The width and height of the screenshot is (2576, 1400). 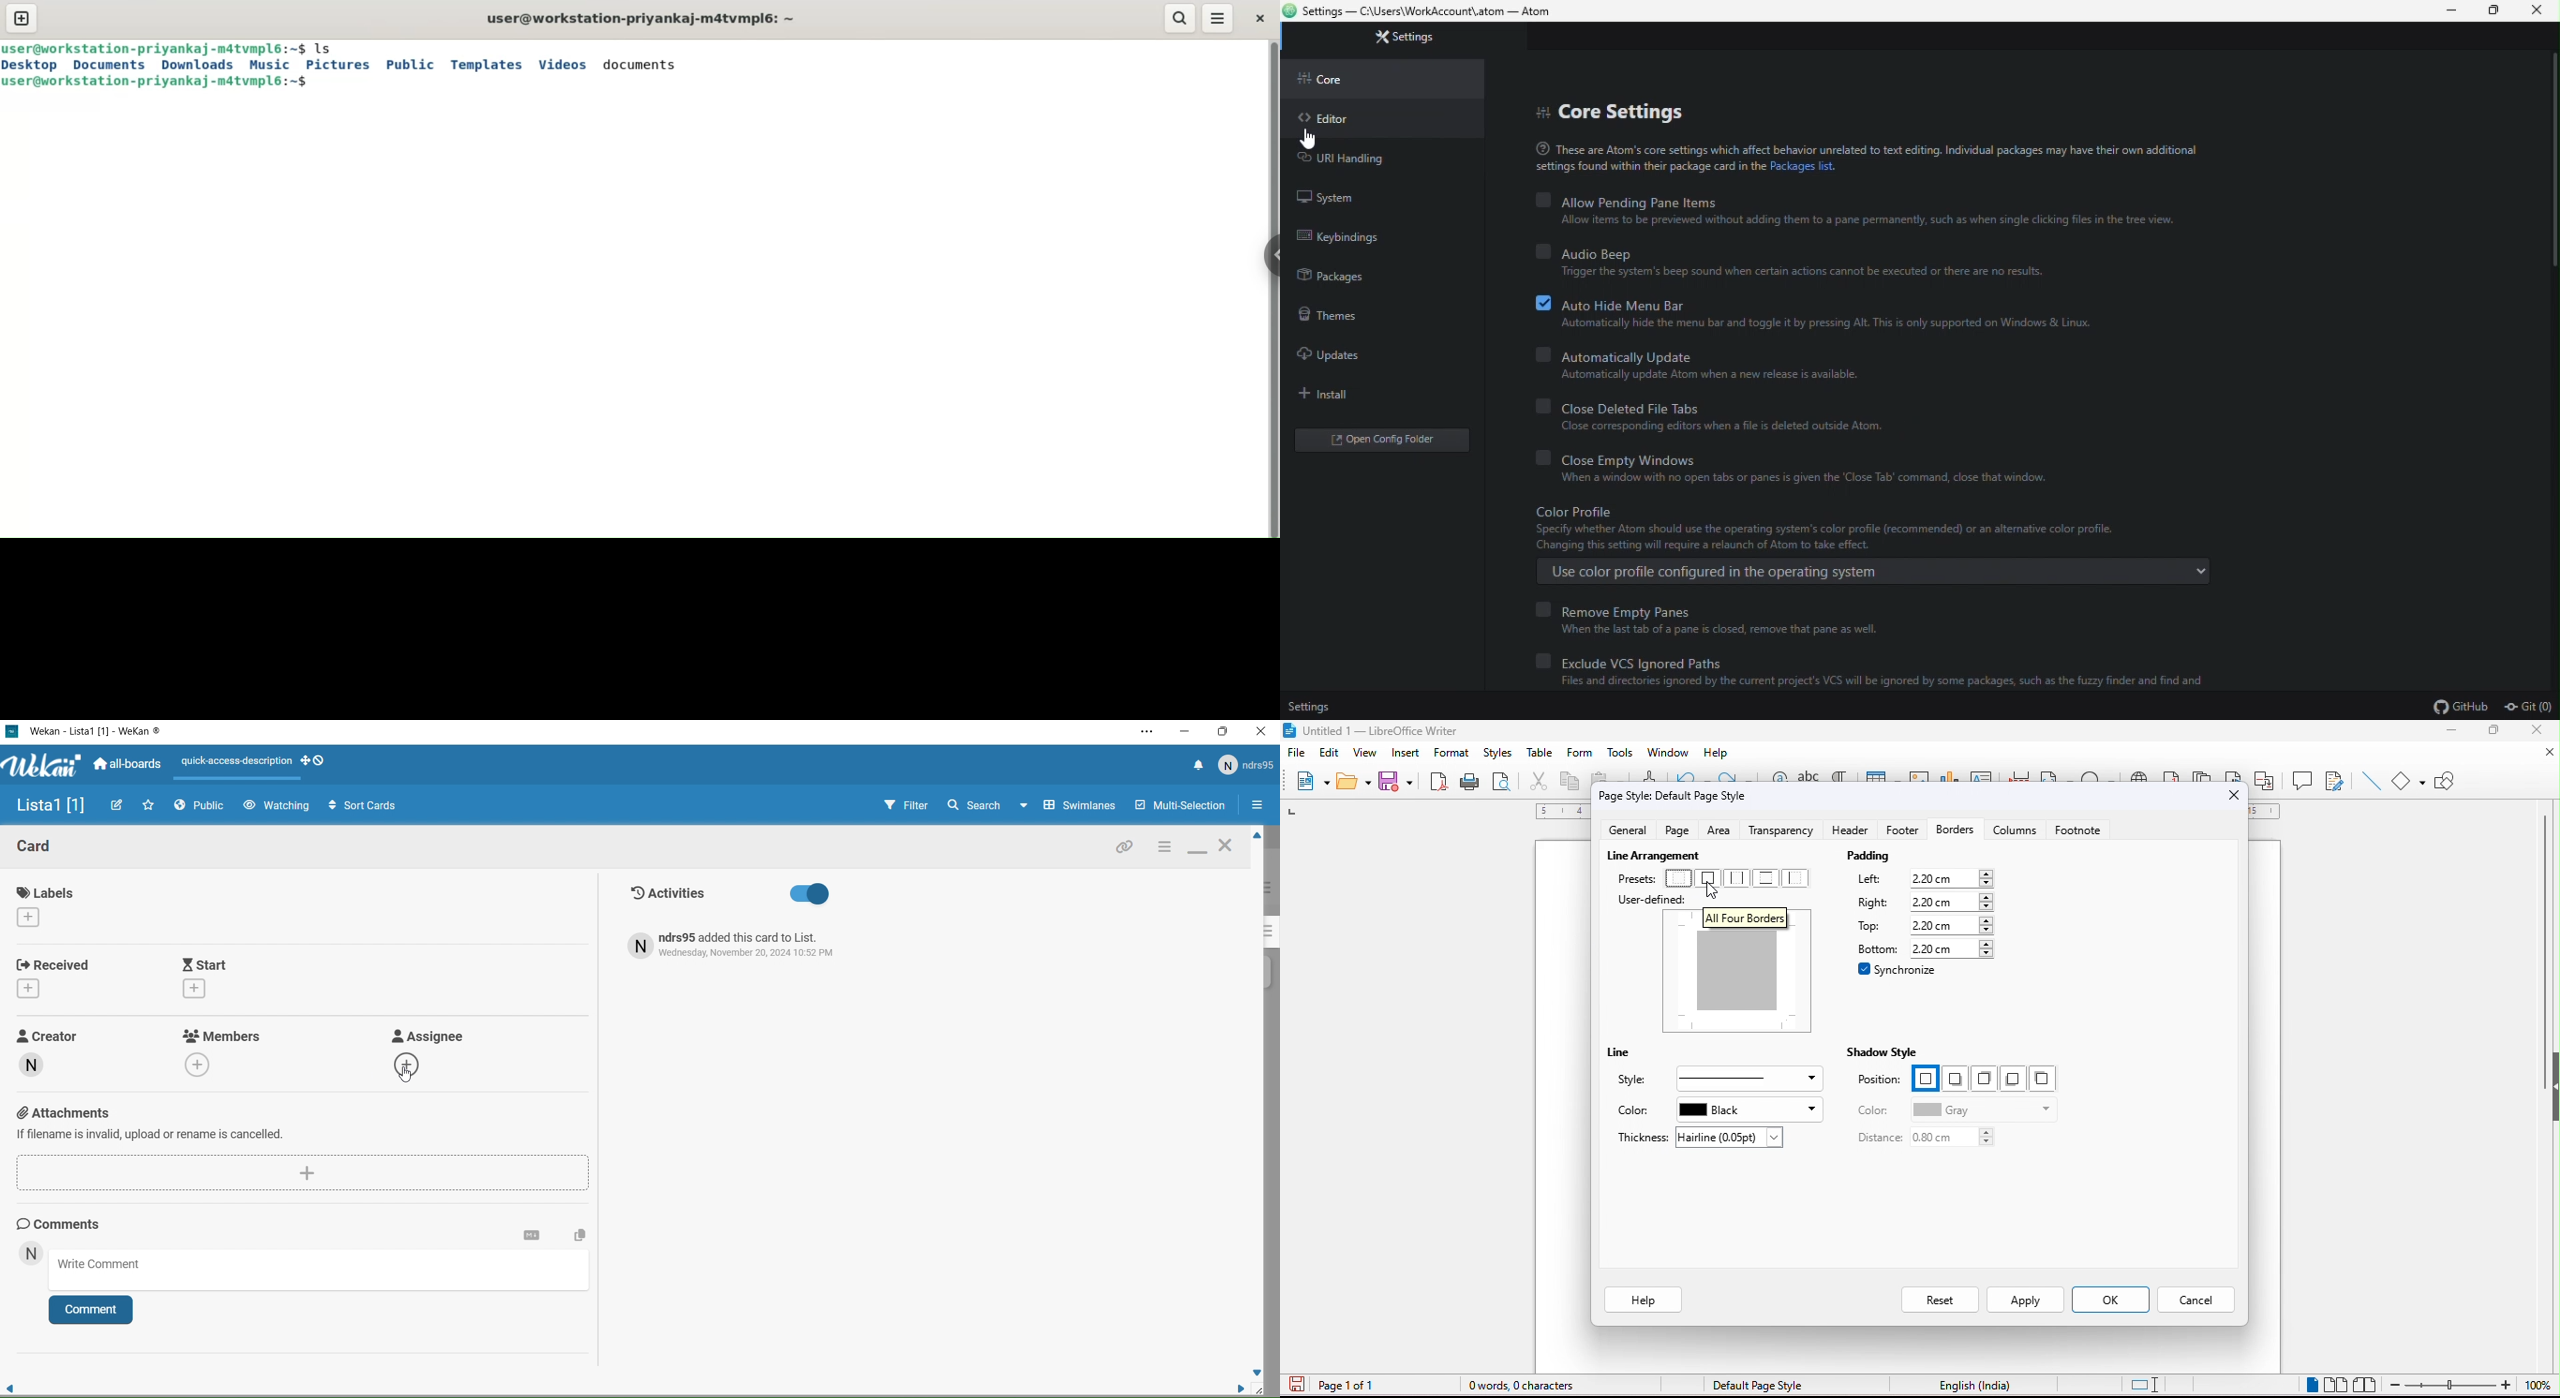 I want to click on ok, so click(x=2113, y=1301).